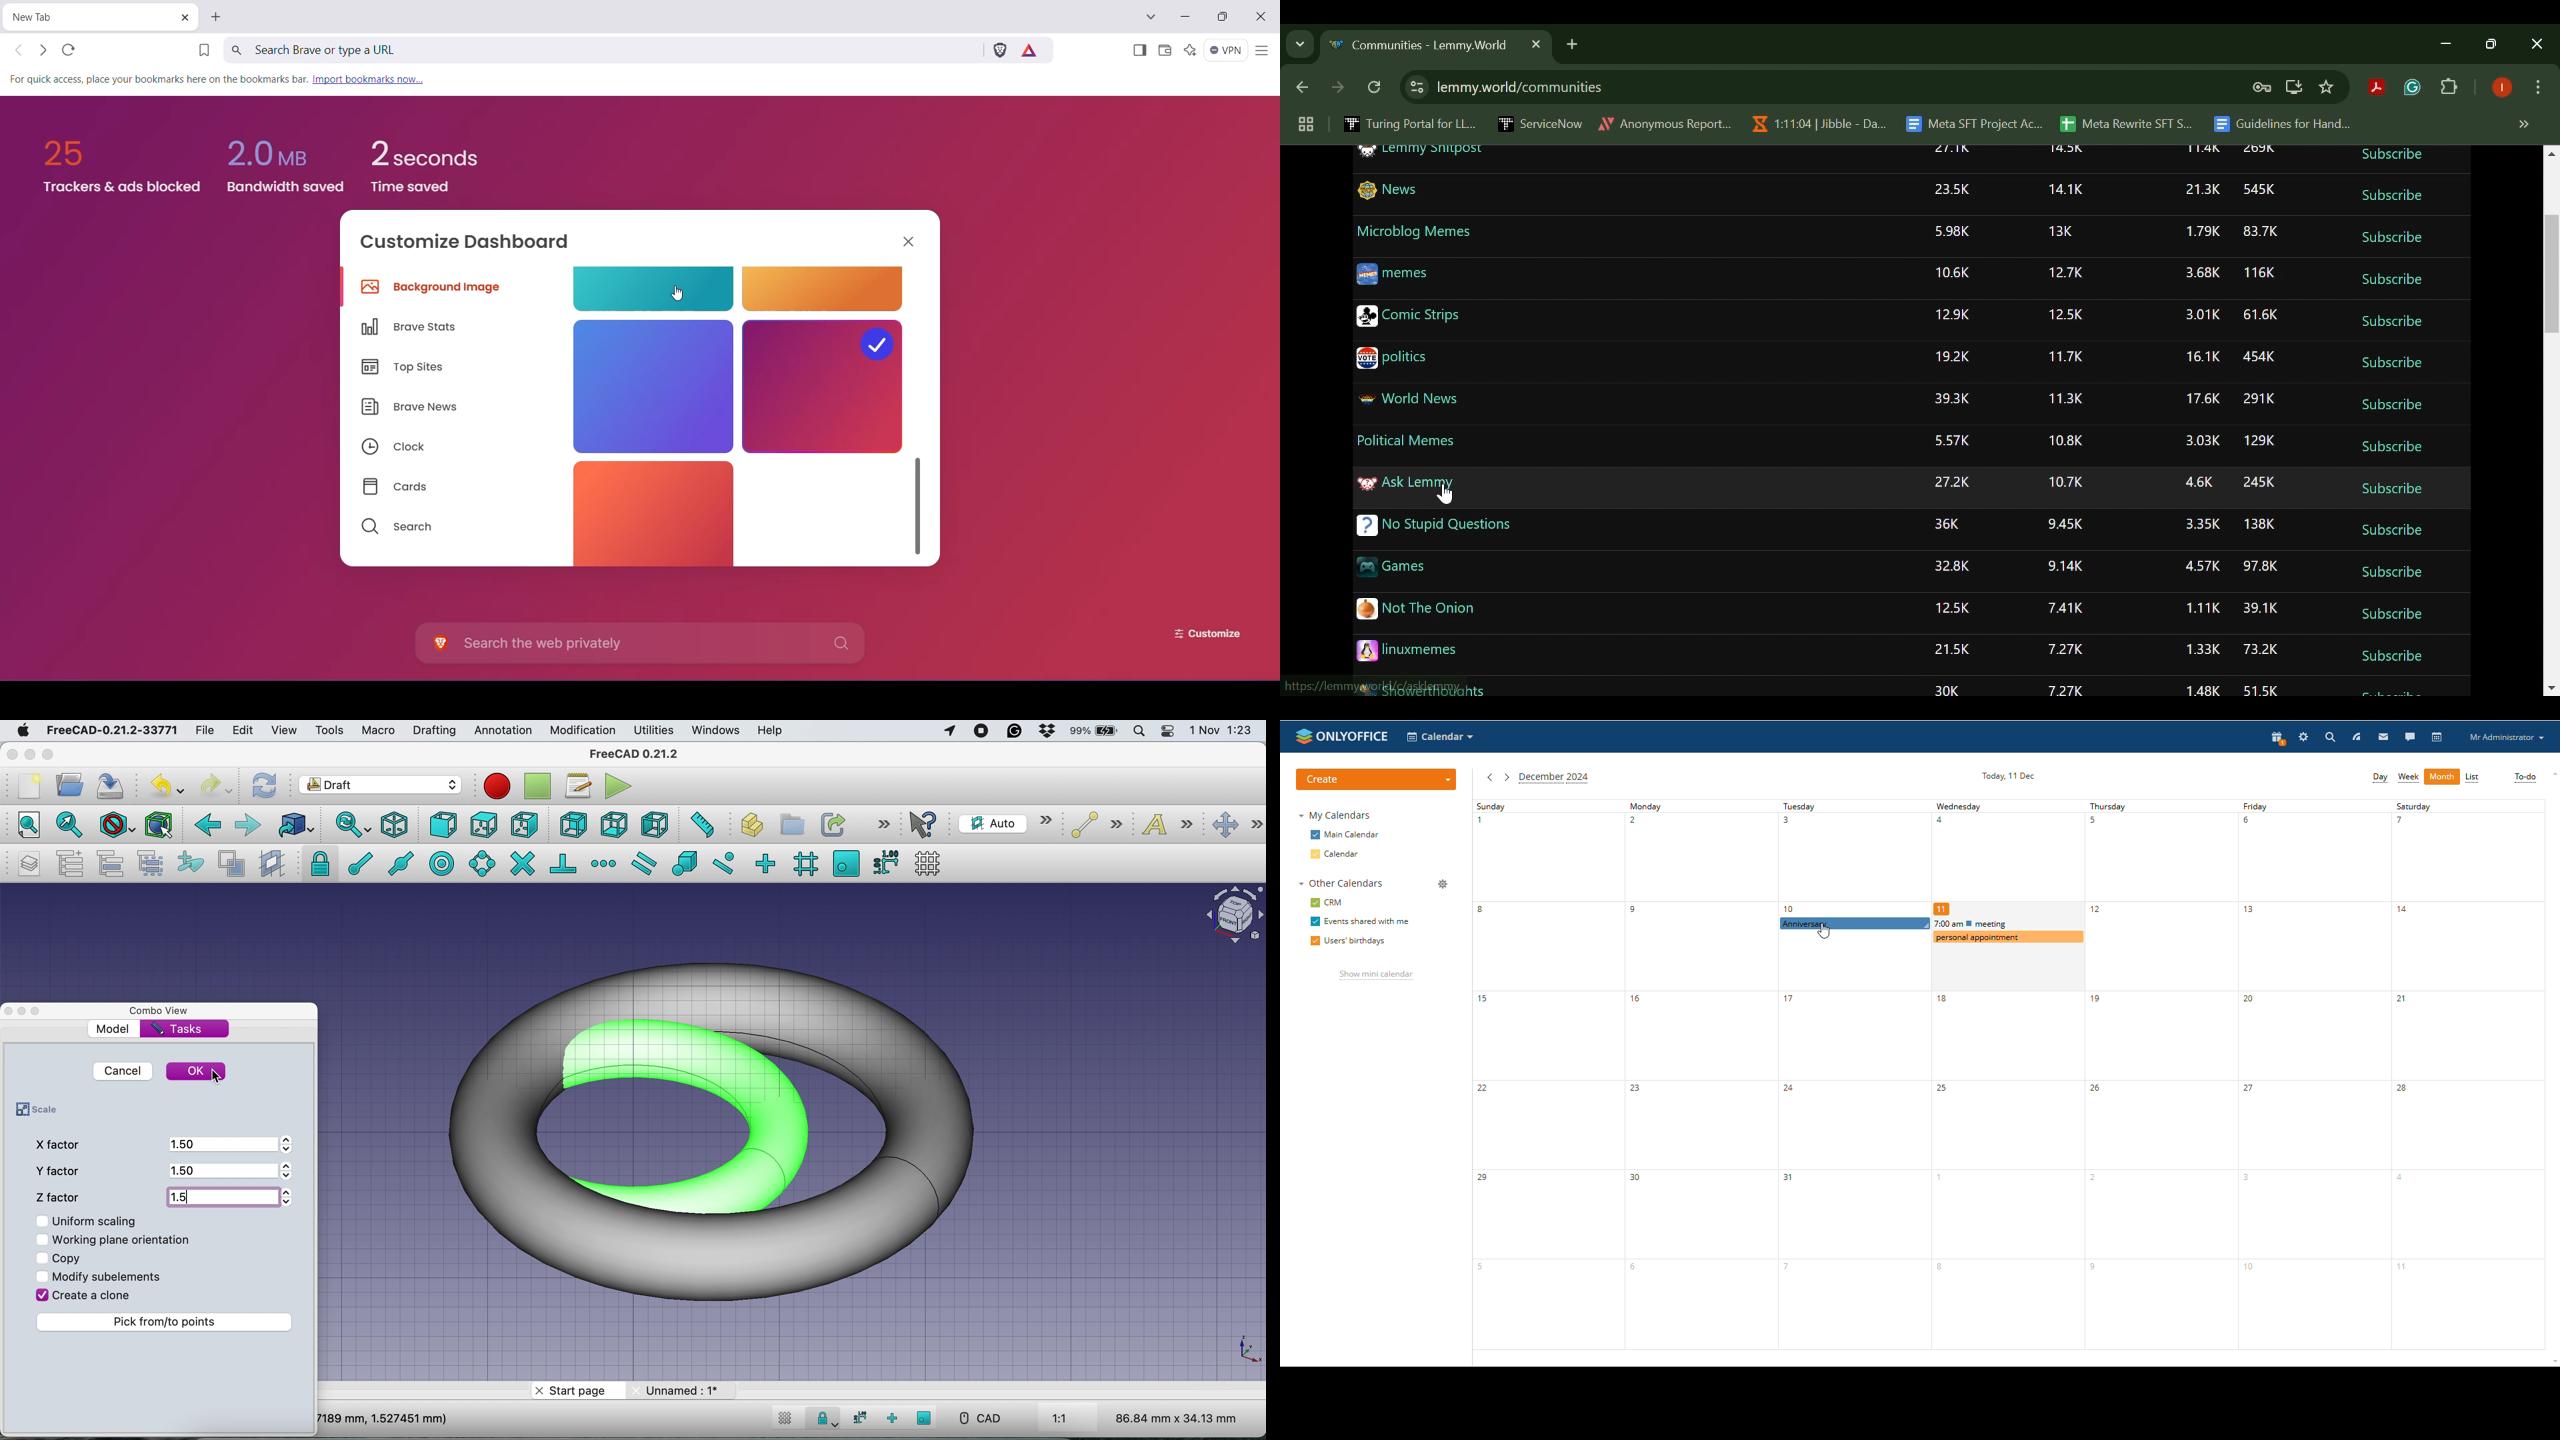 This screenshot has width=2576, height=1456. Describe the element at coordinates (2201, 526) in the screenshot. I see `3.35K` at that location.